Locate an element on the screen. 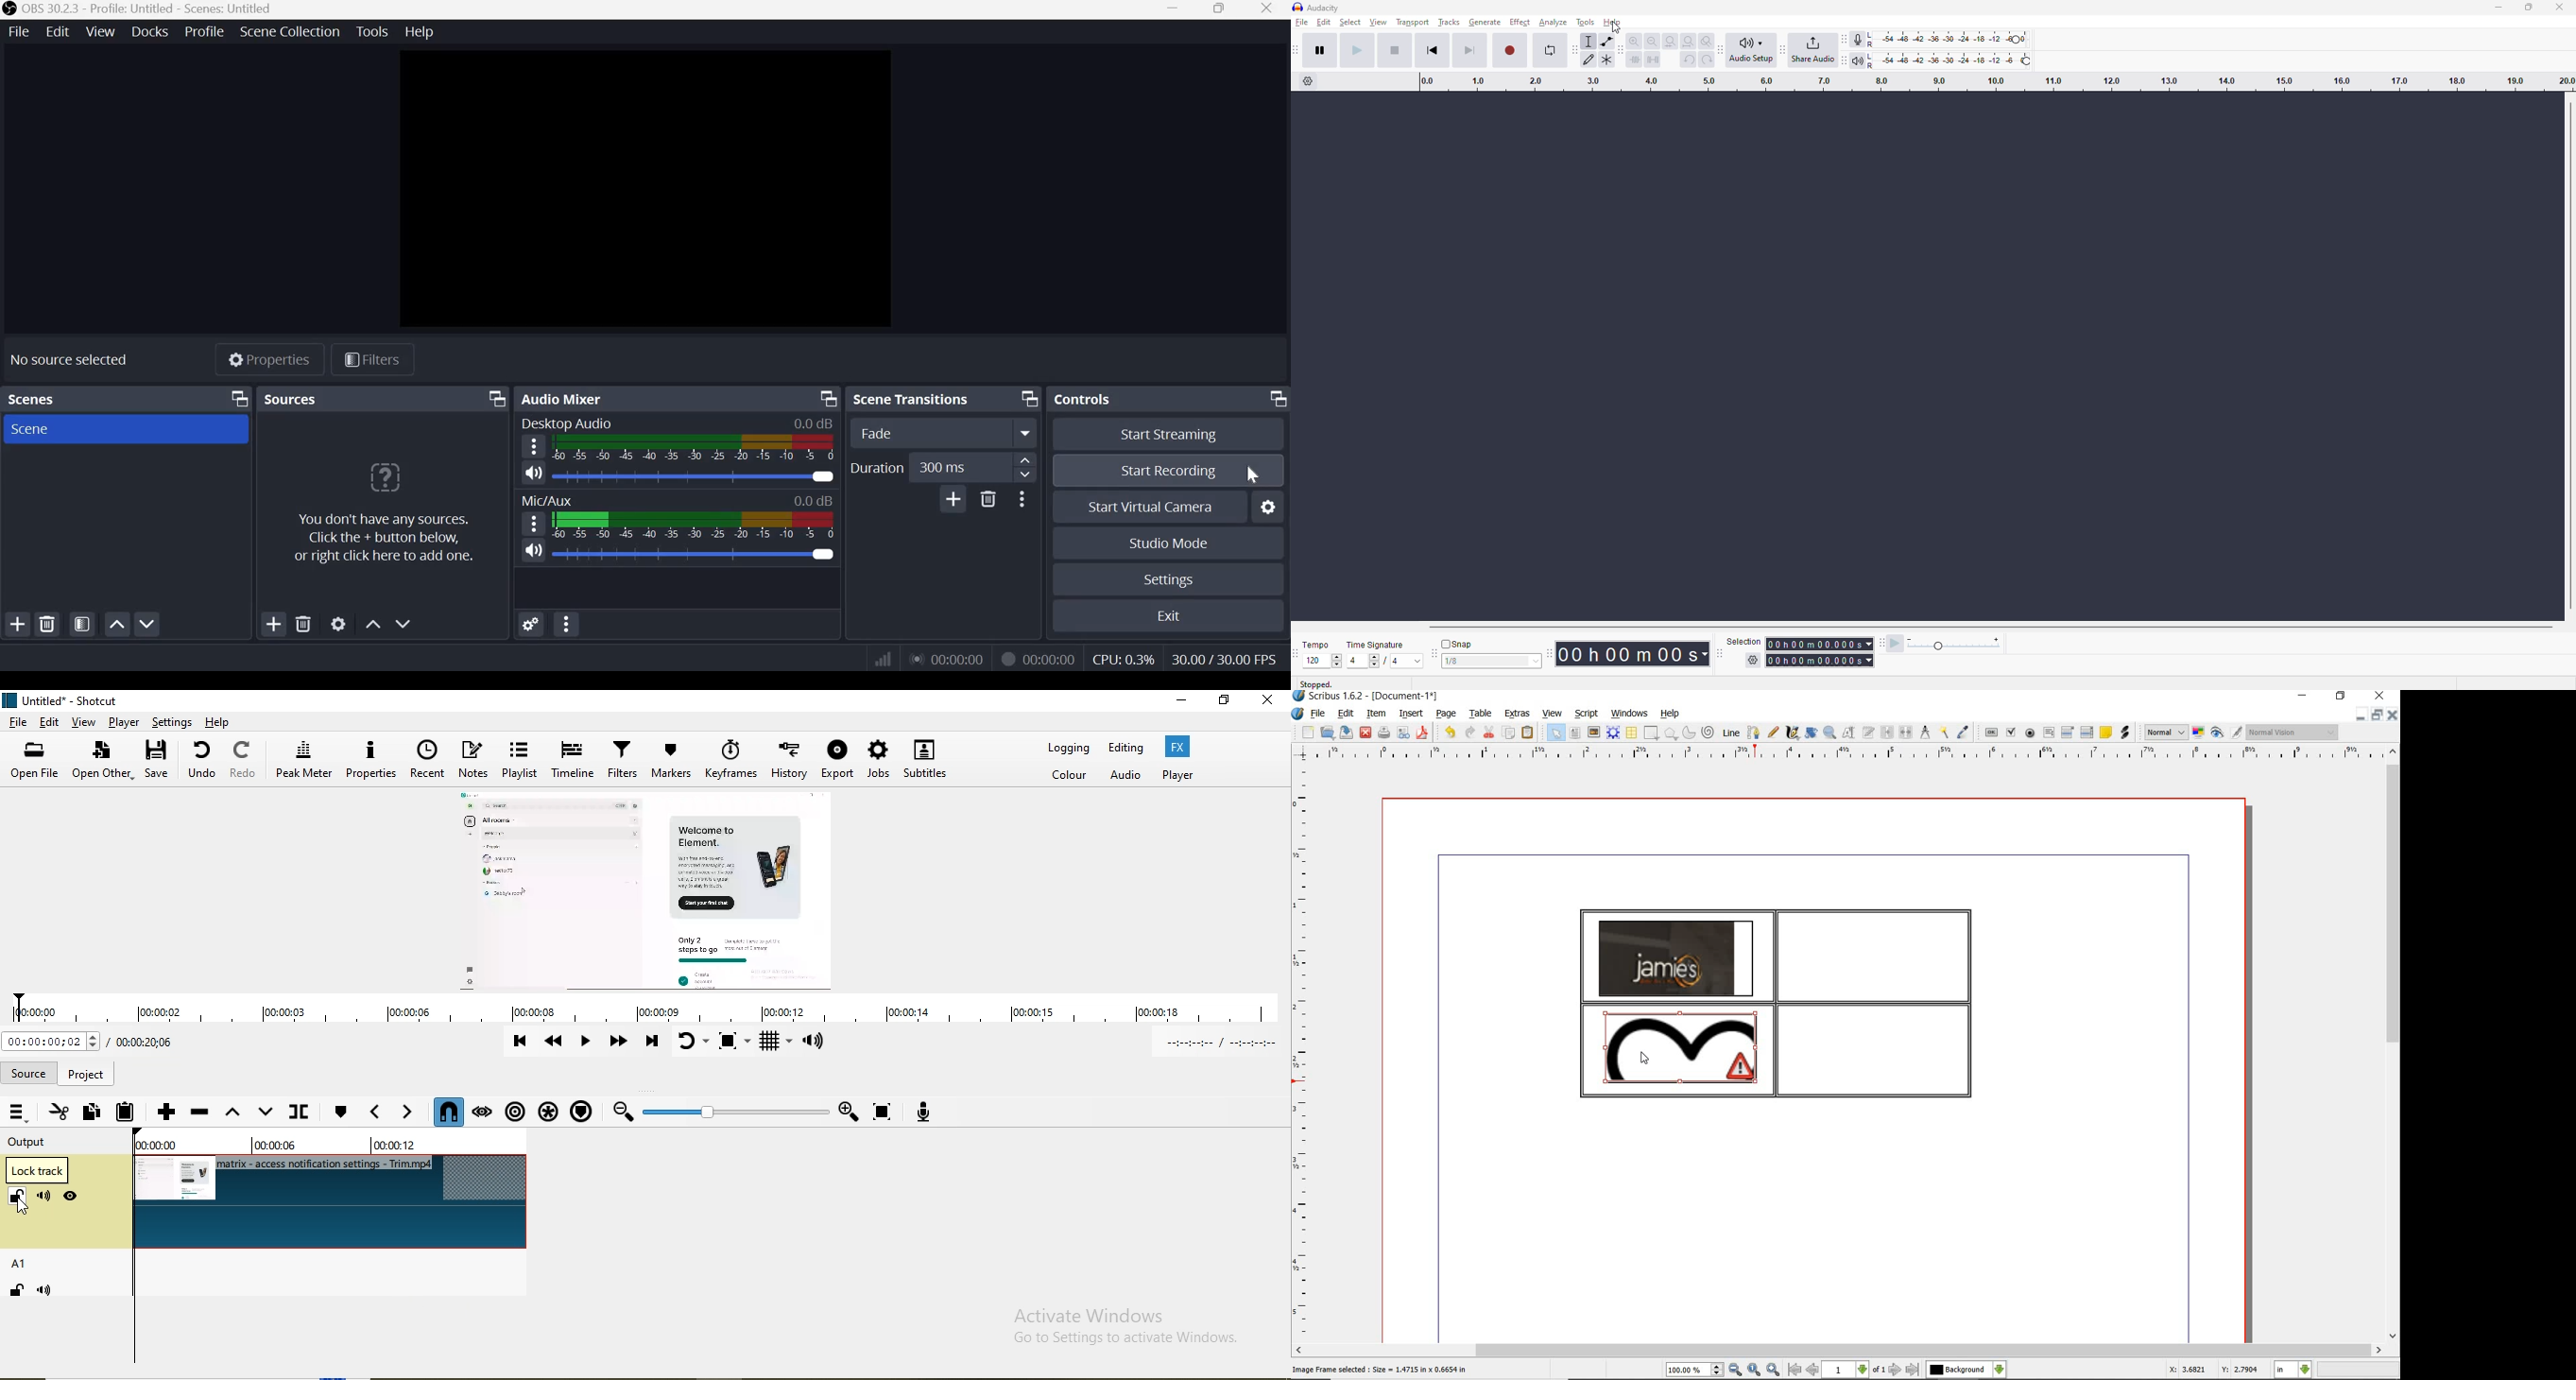 This screenshot has height=1400, width=2576. History is located at coordinates (793, 760).